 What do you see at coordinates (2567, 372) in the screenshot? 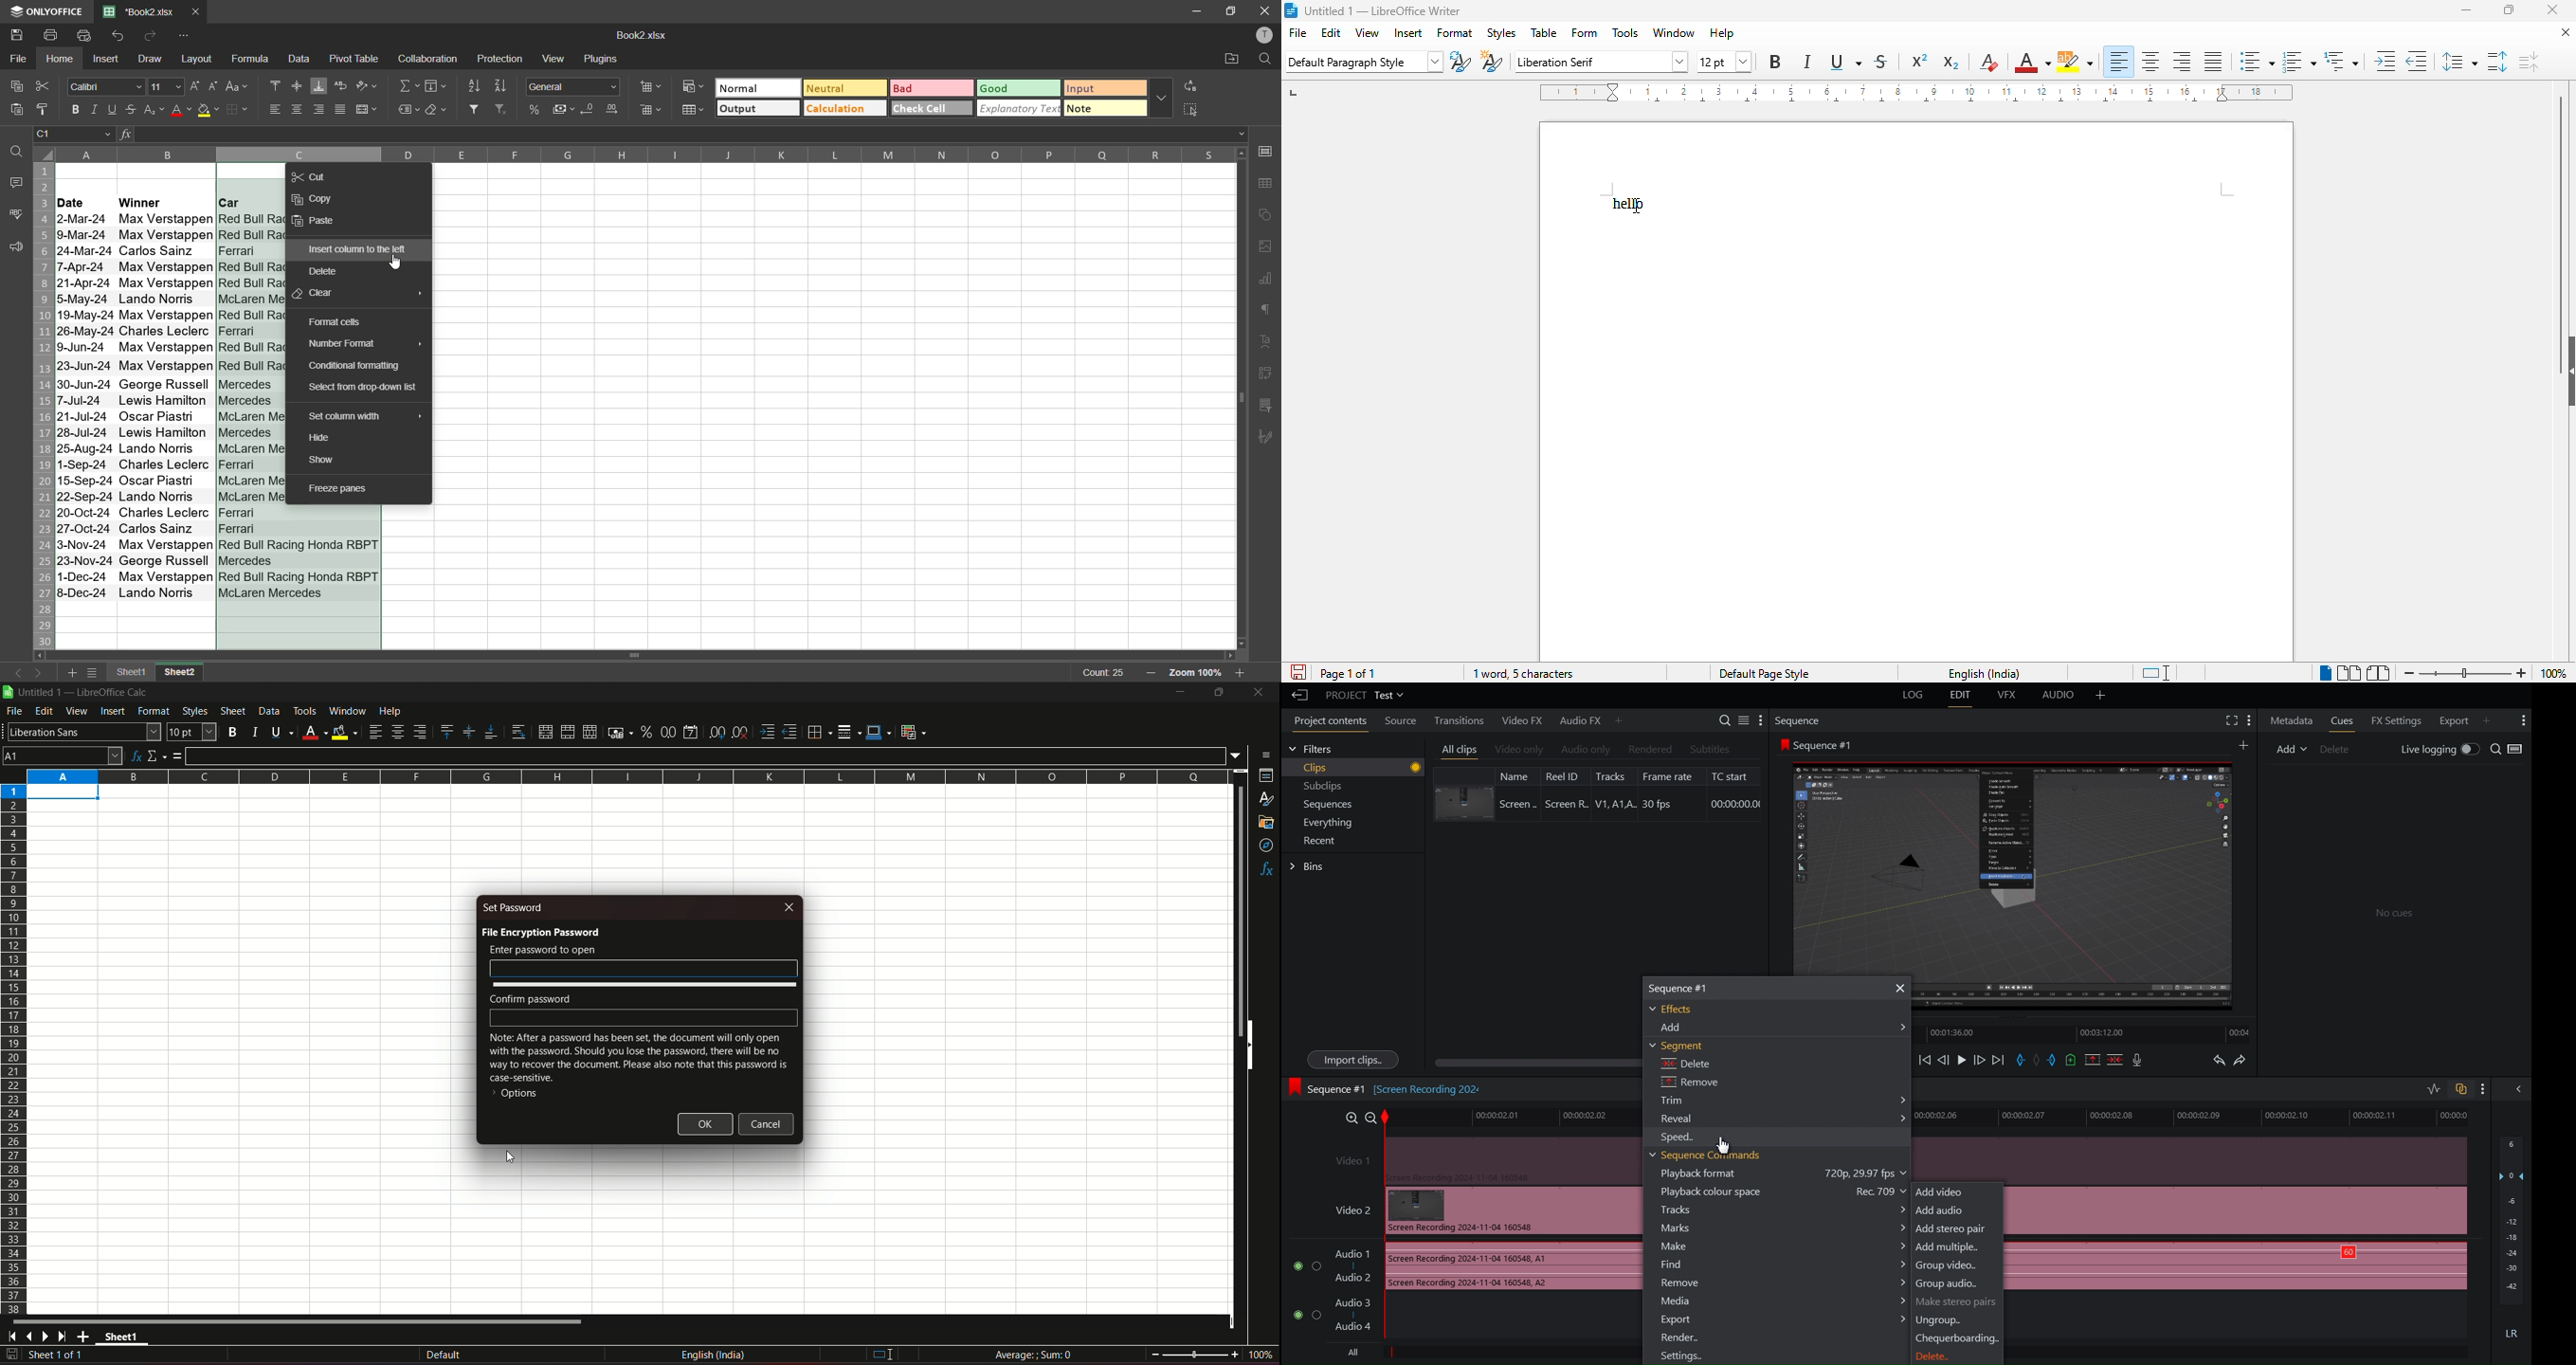
I see `show` at bounding box center [2567, 372].